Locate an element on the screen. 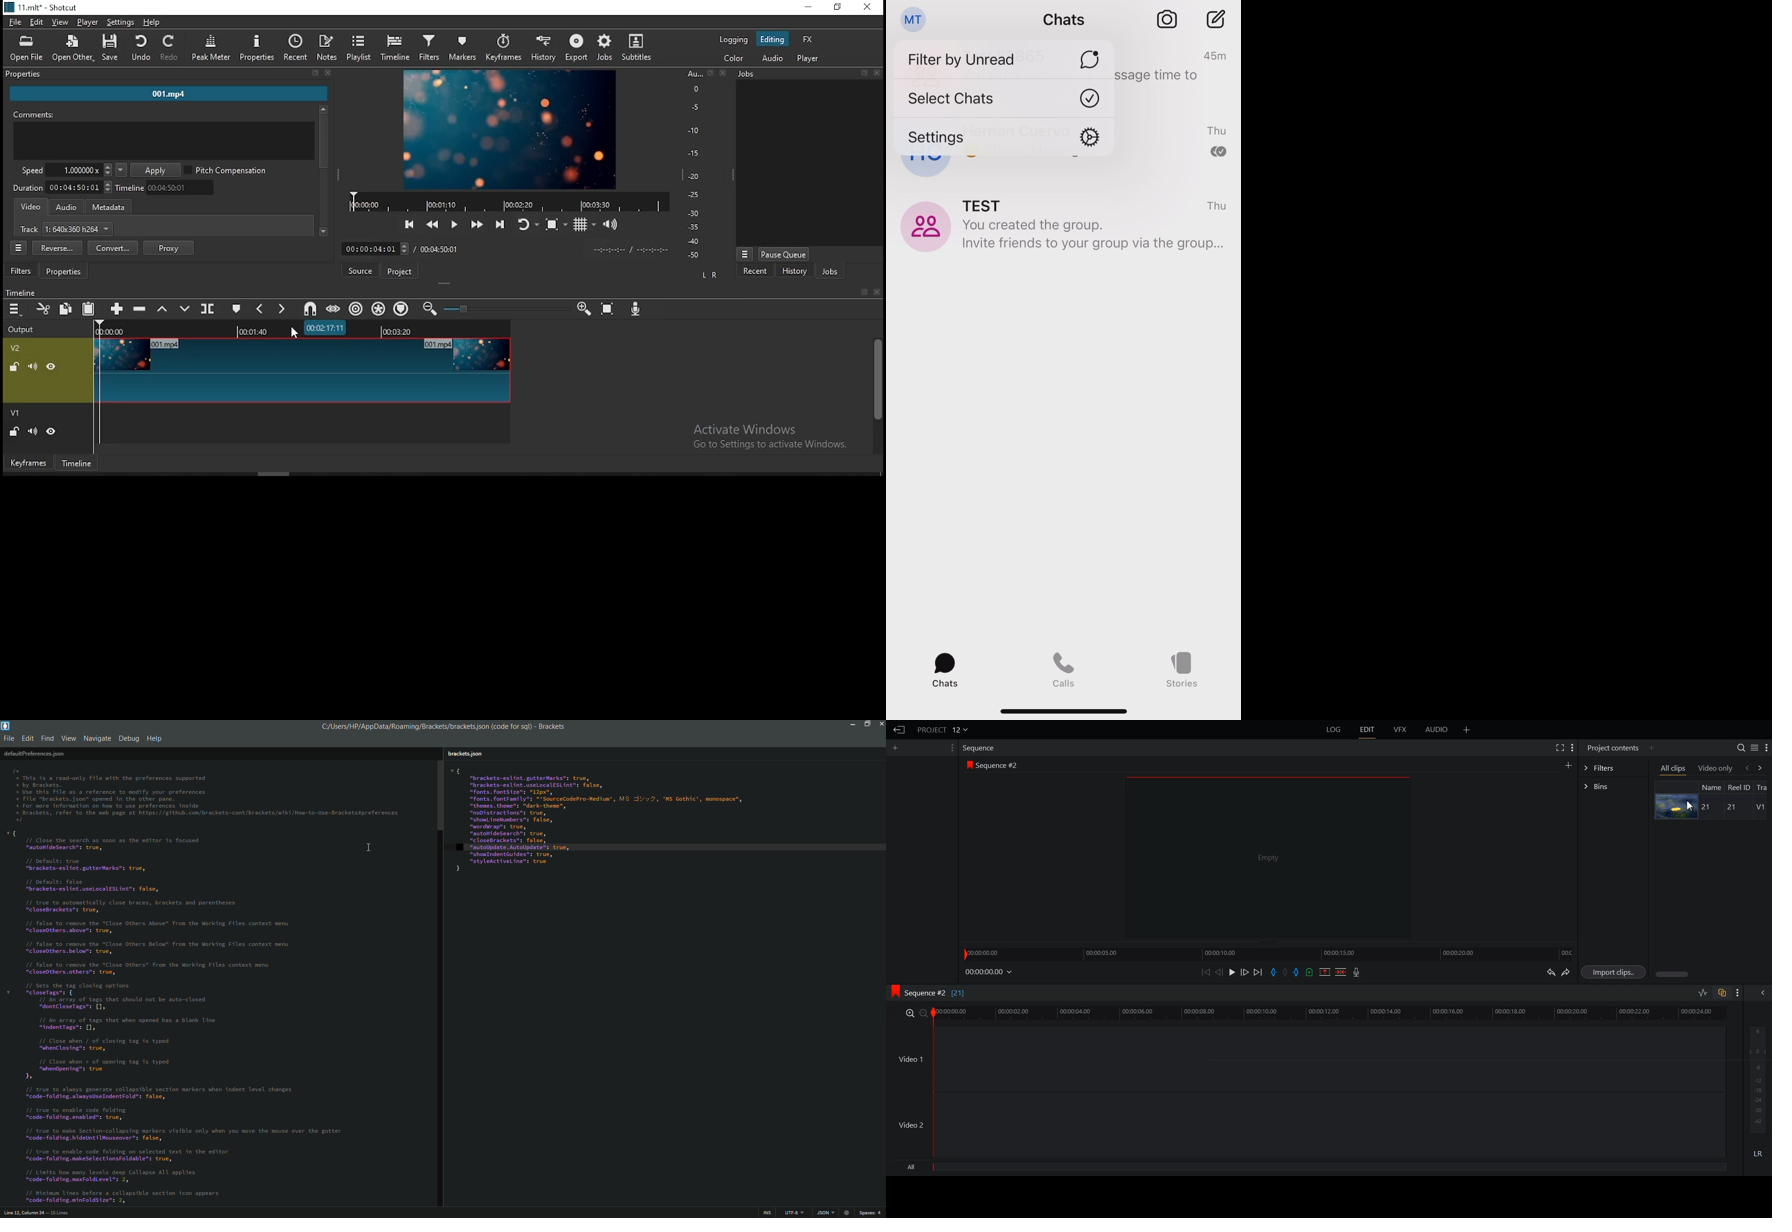 The width and height of the screenshot is (1792, 1232). apply is located at coordinates (157, 171).